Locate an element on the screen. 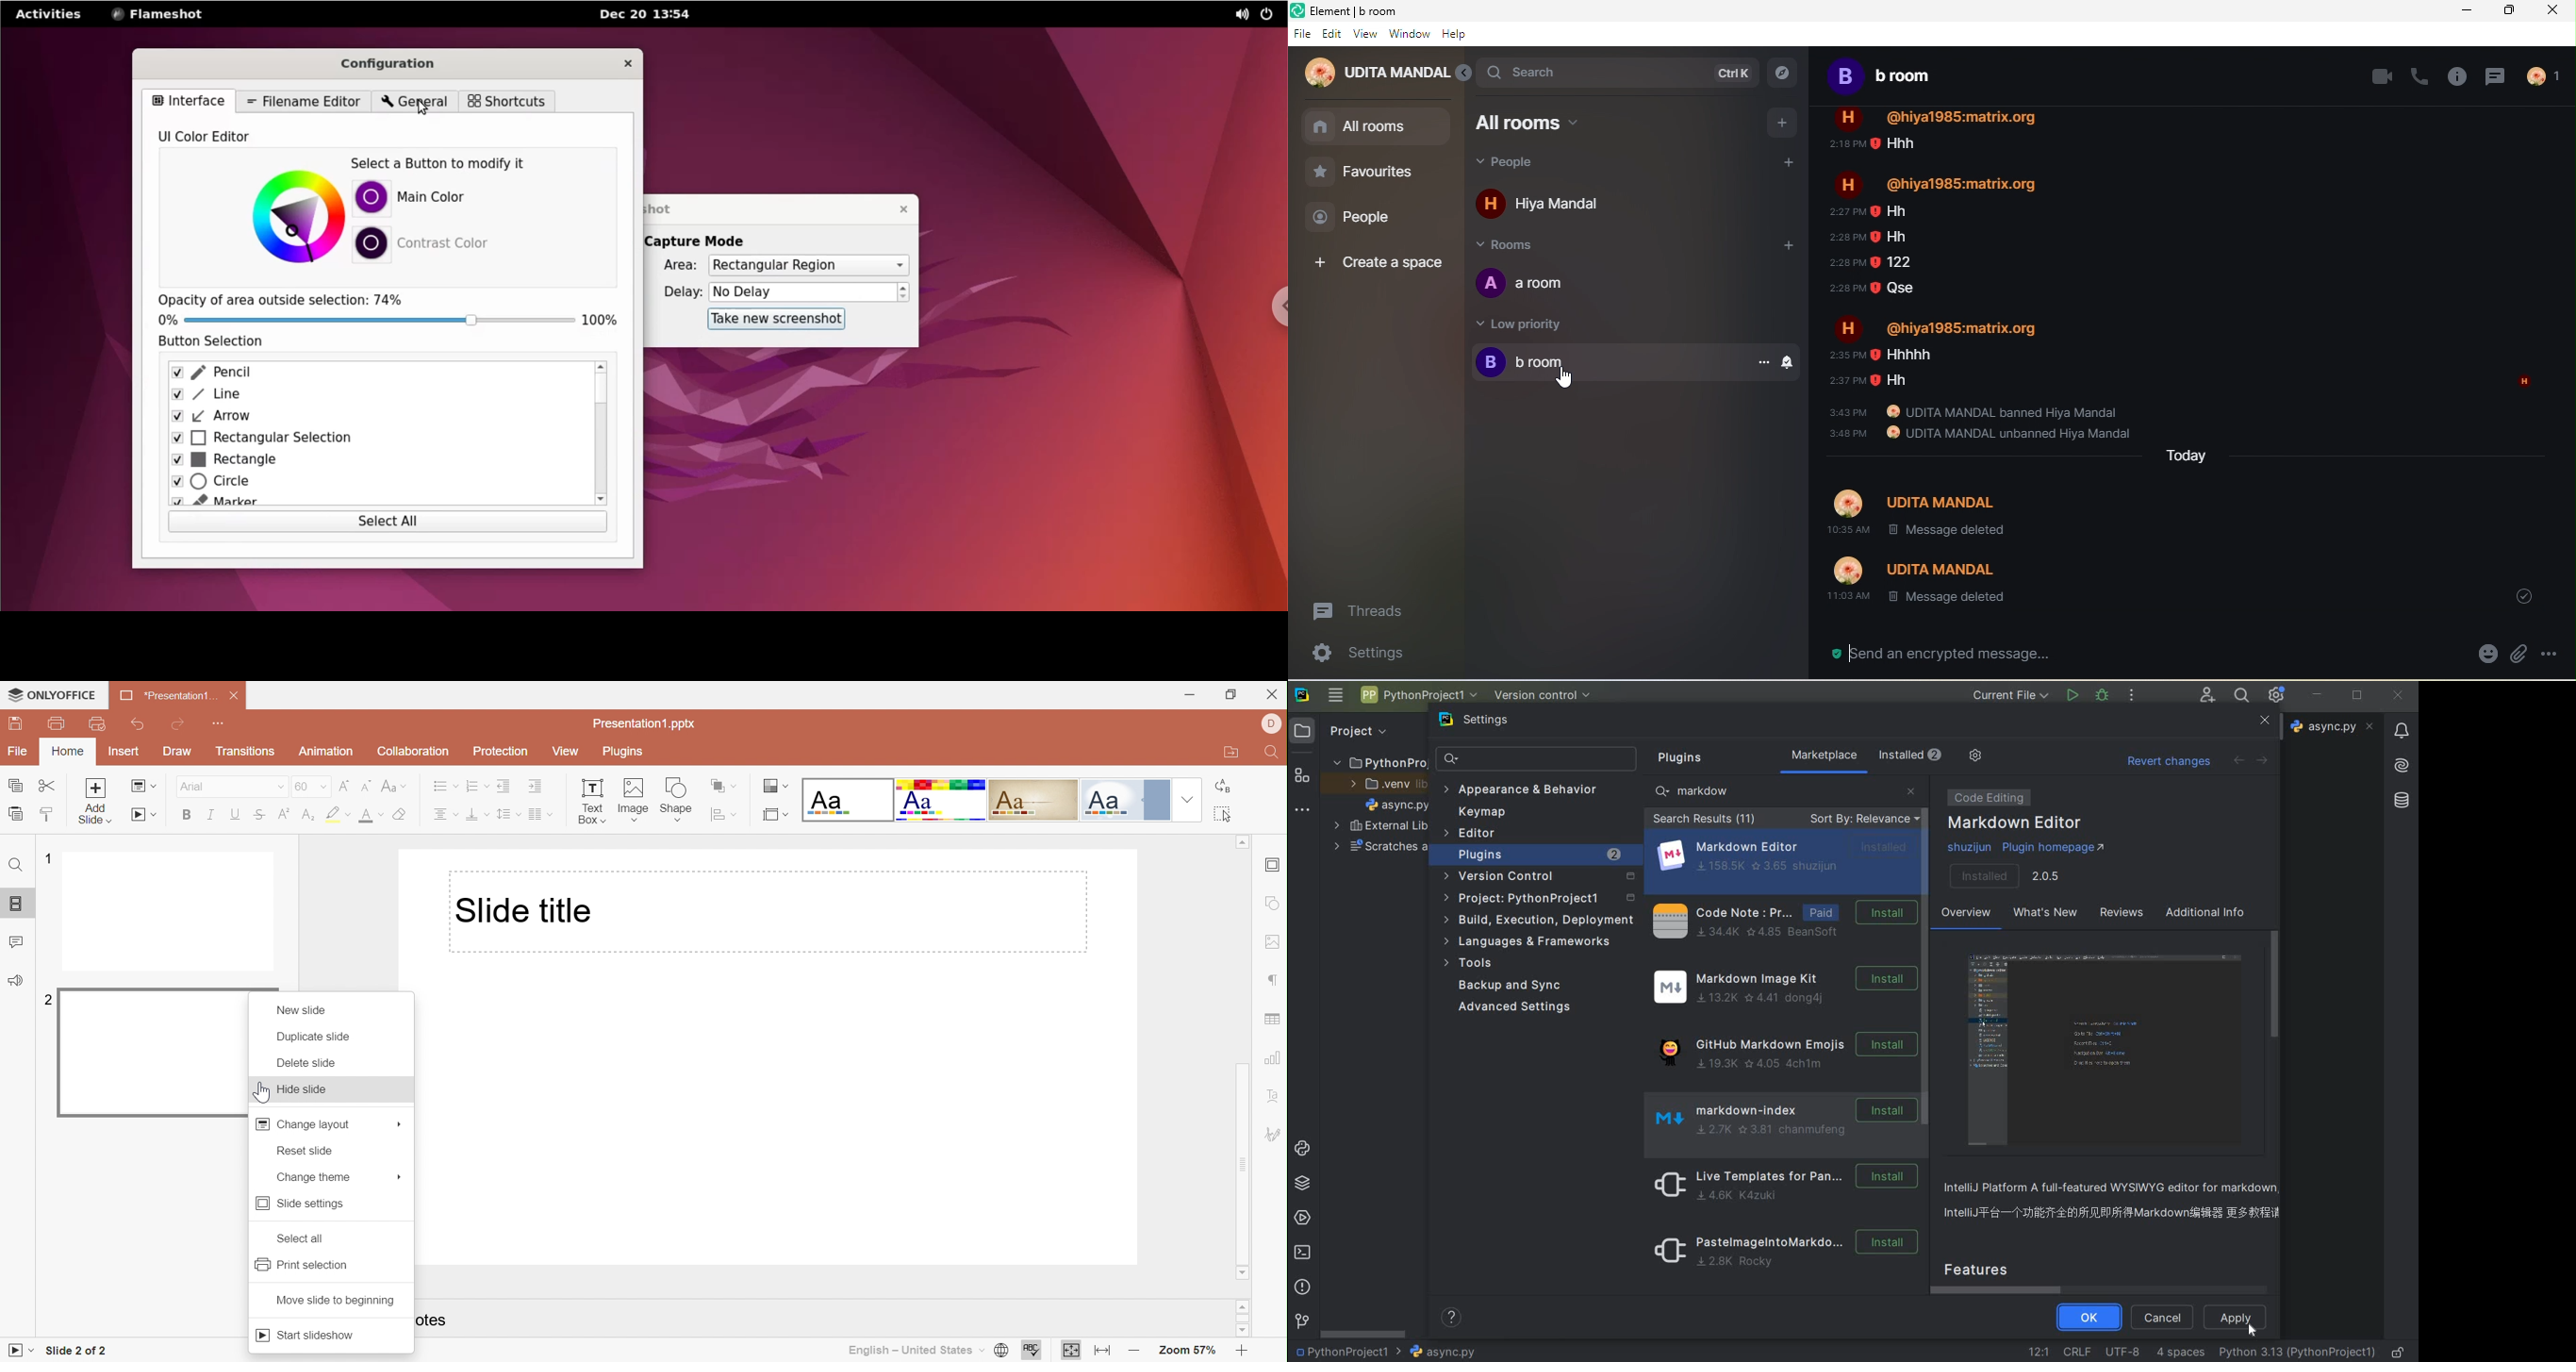 This screenshot has width=2576, height=1372. view is located at coordinates (1365, 37).